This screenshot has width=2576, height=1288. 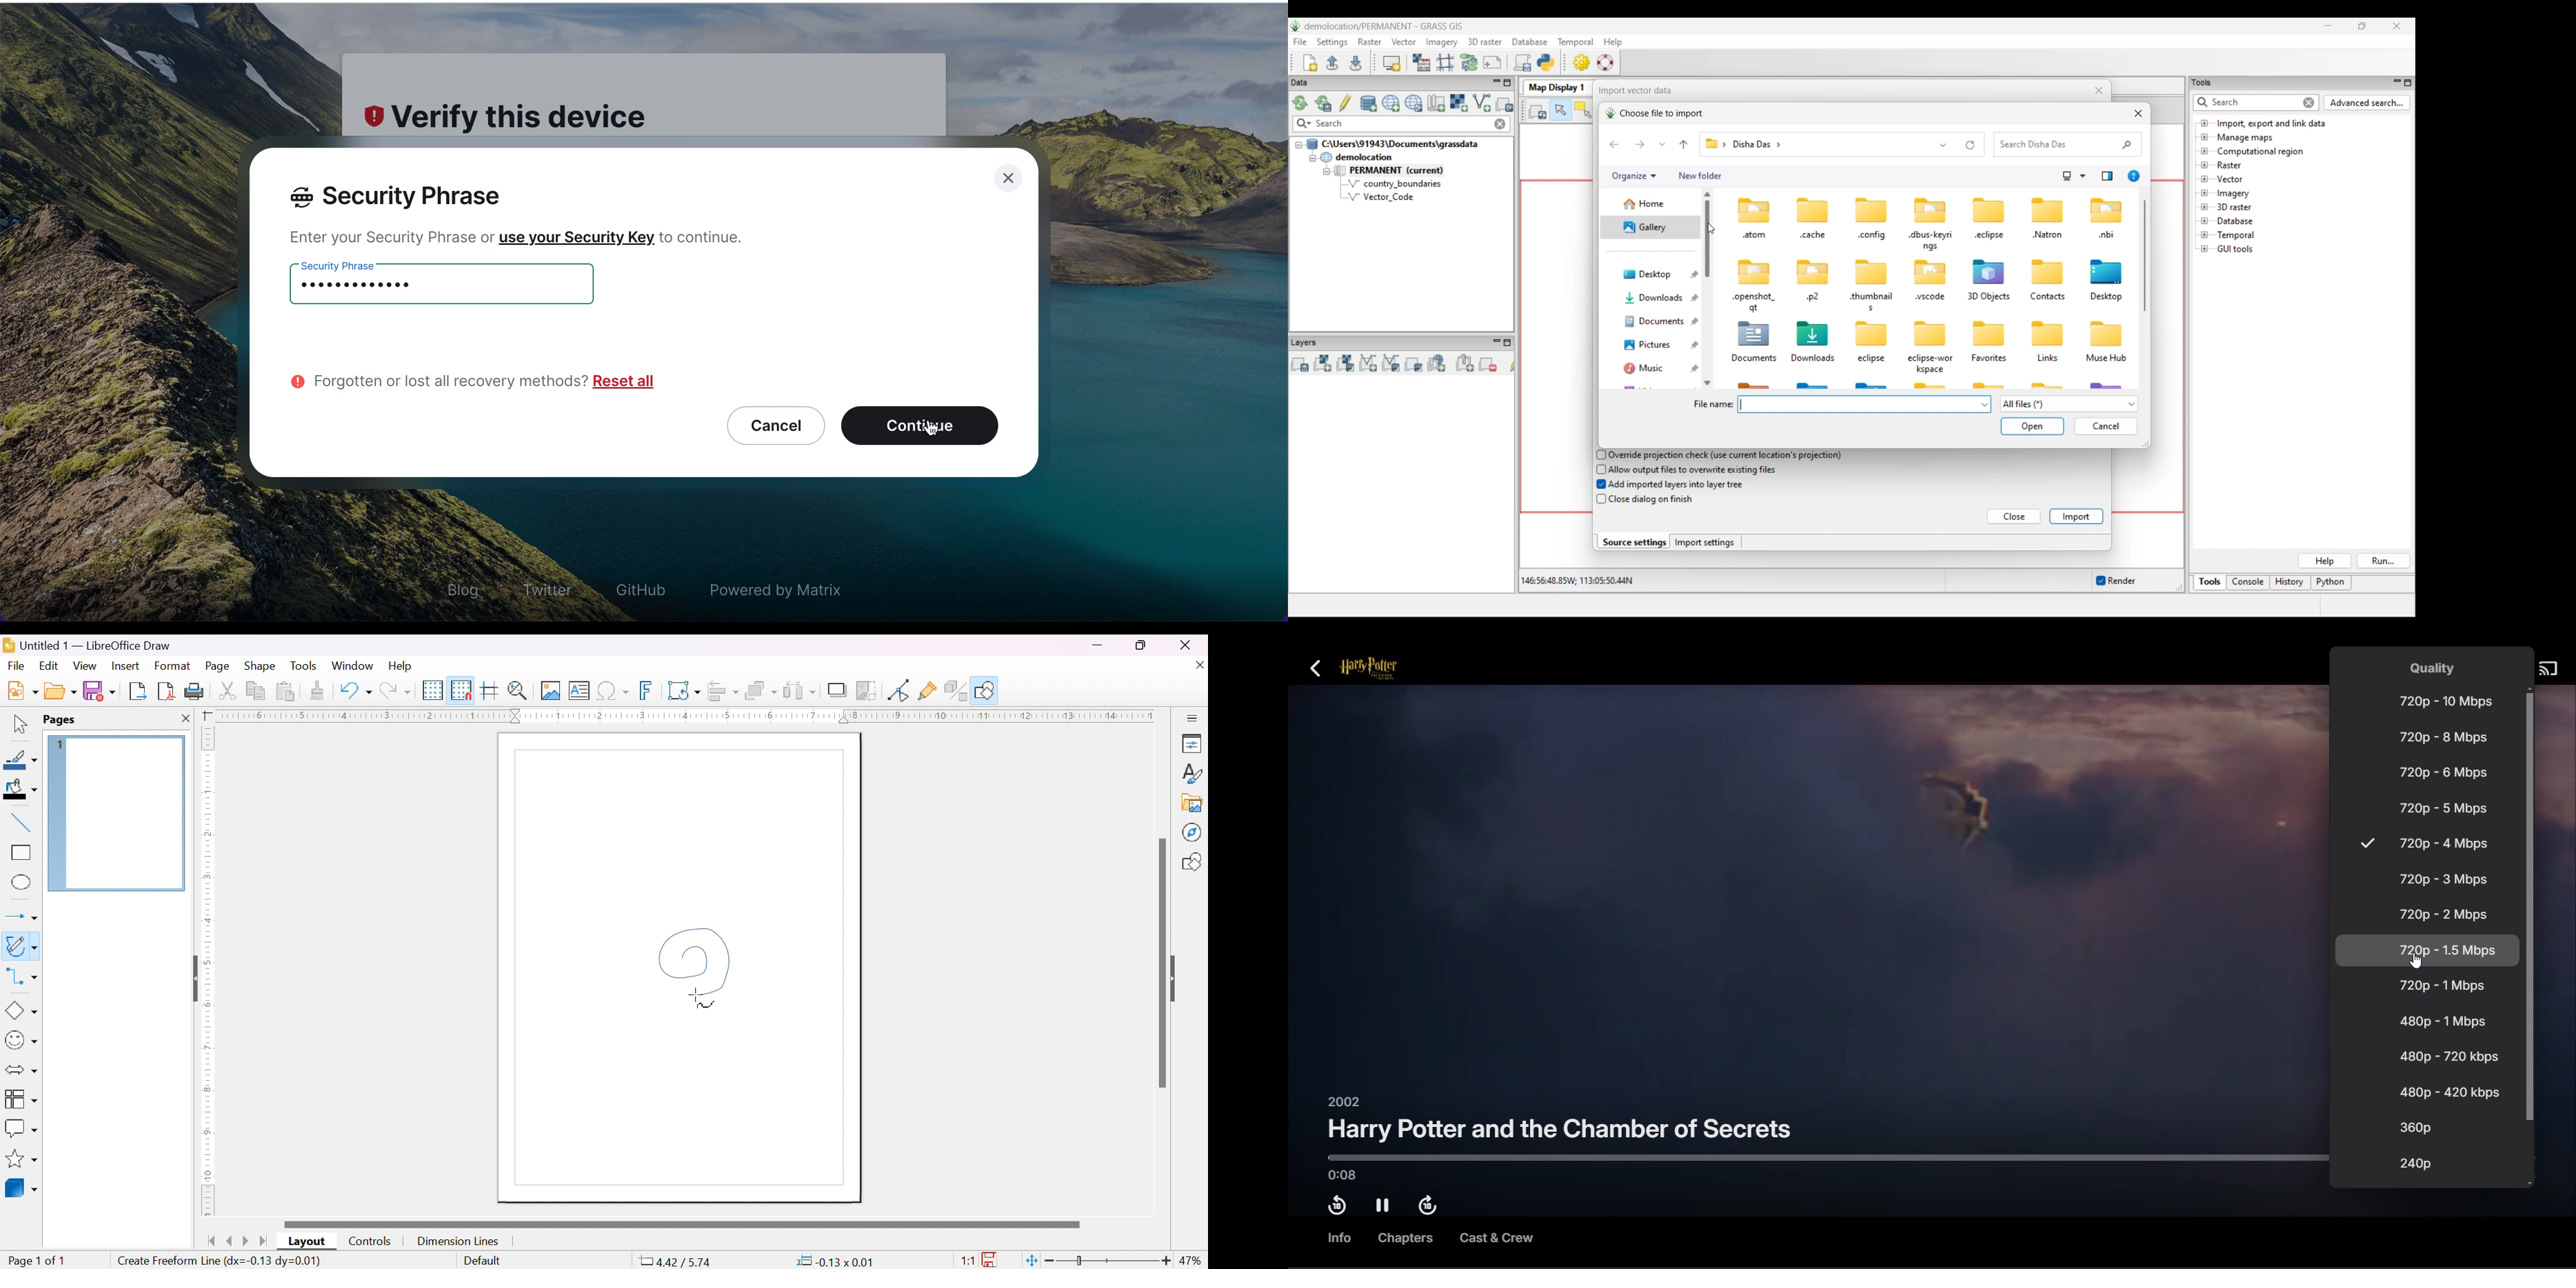 I want to click on insert text box, so click(x=578, y=691).